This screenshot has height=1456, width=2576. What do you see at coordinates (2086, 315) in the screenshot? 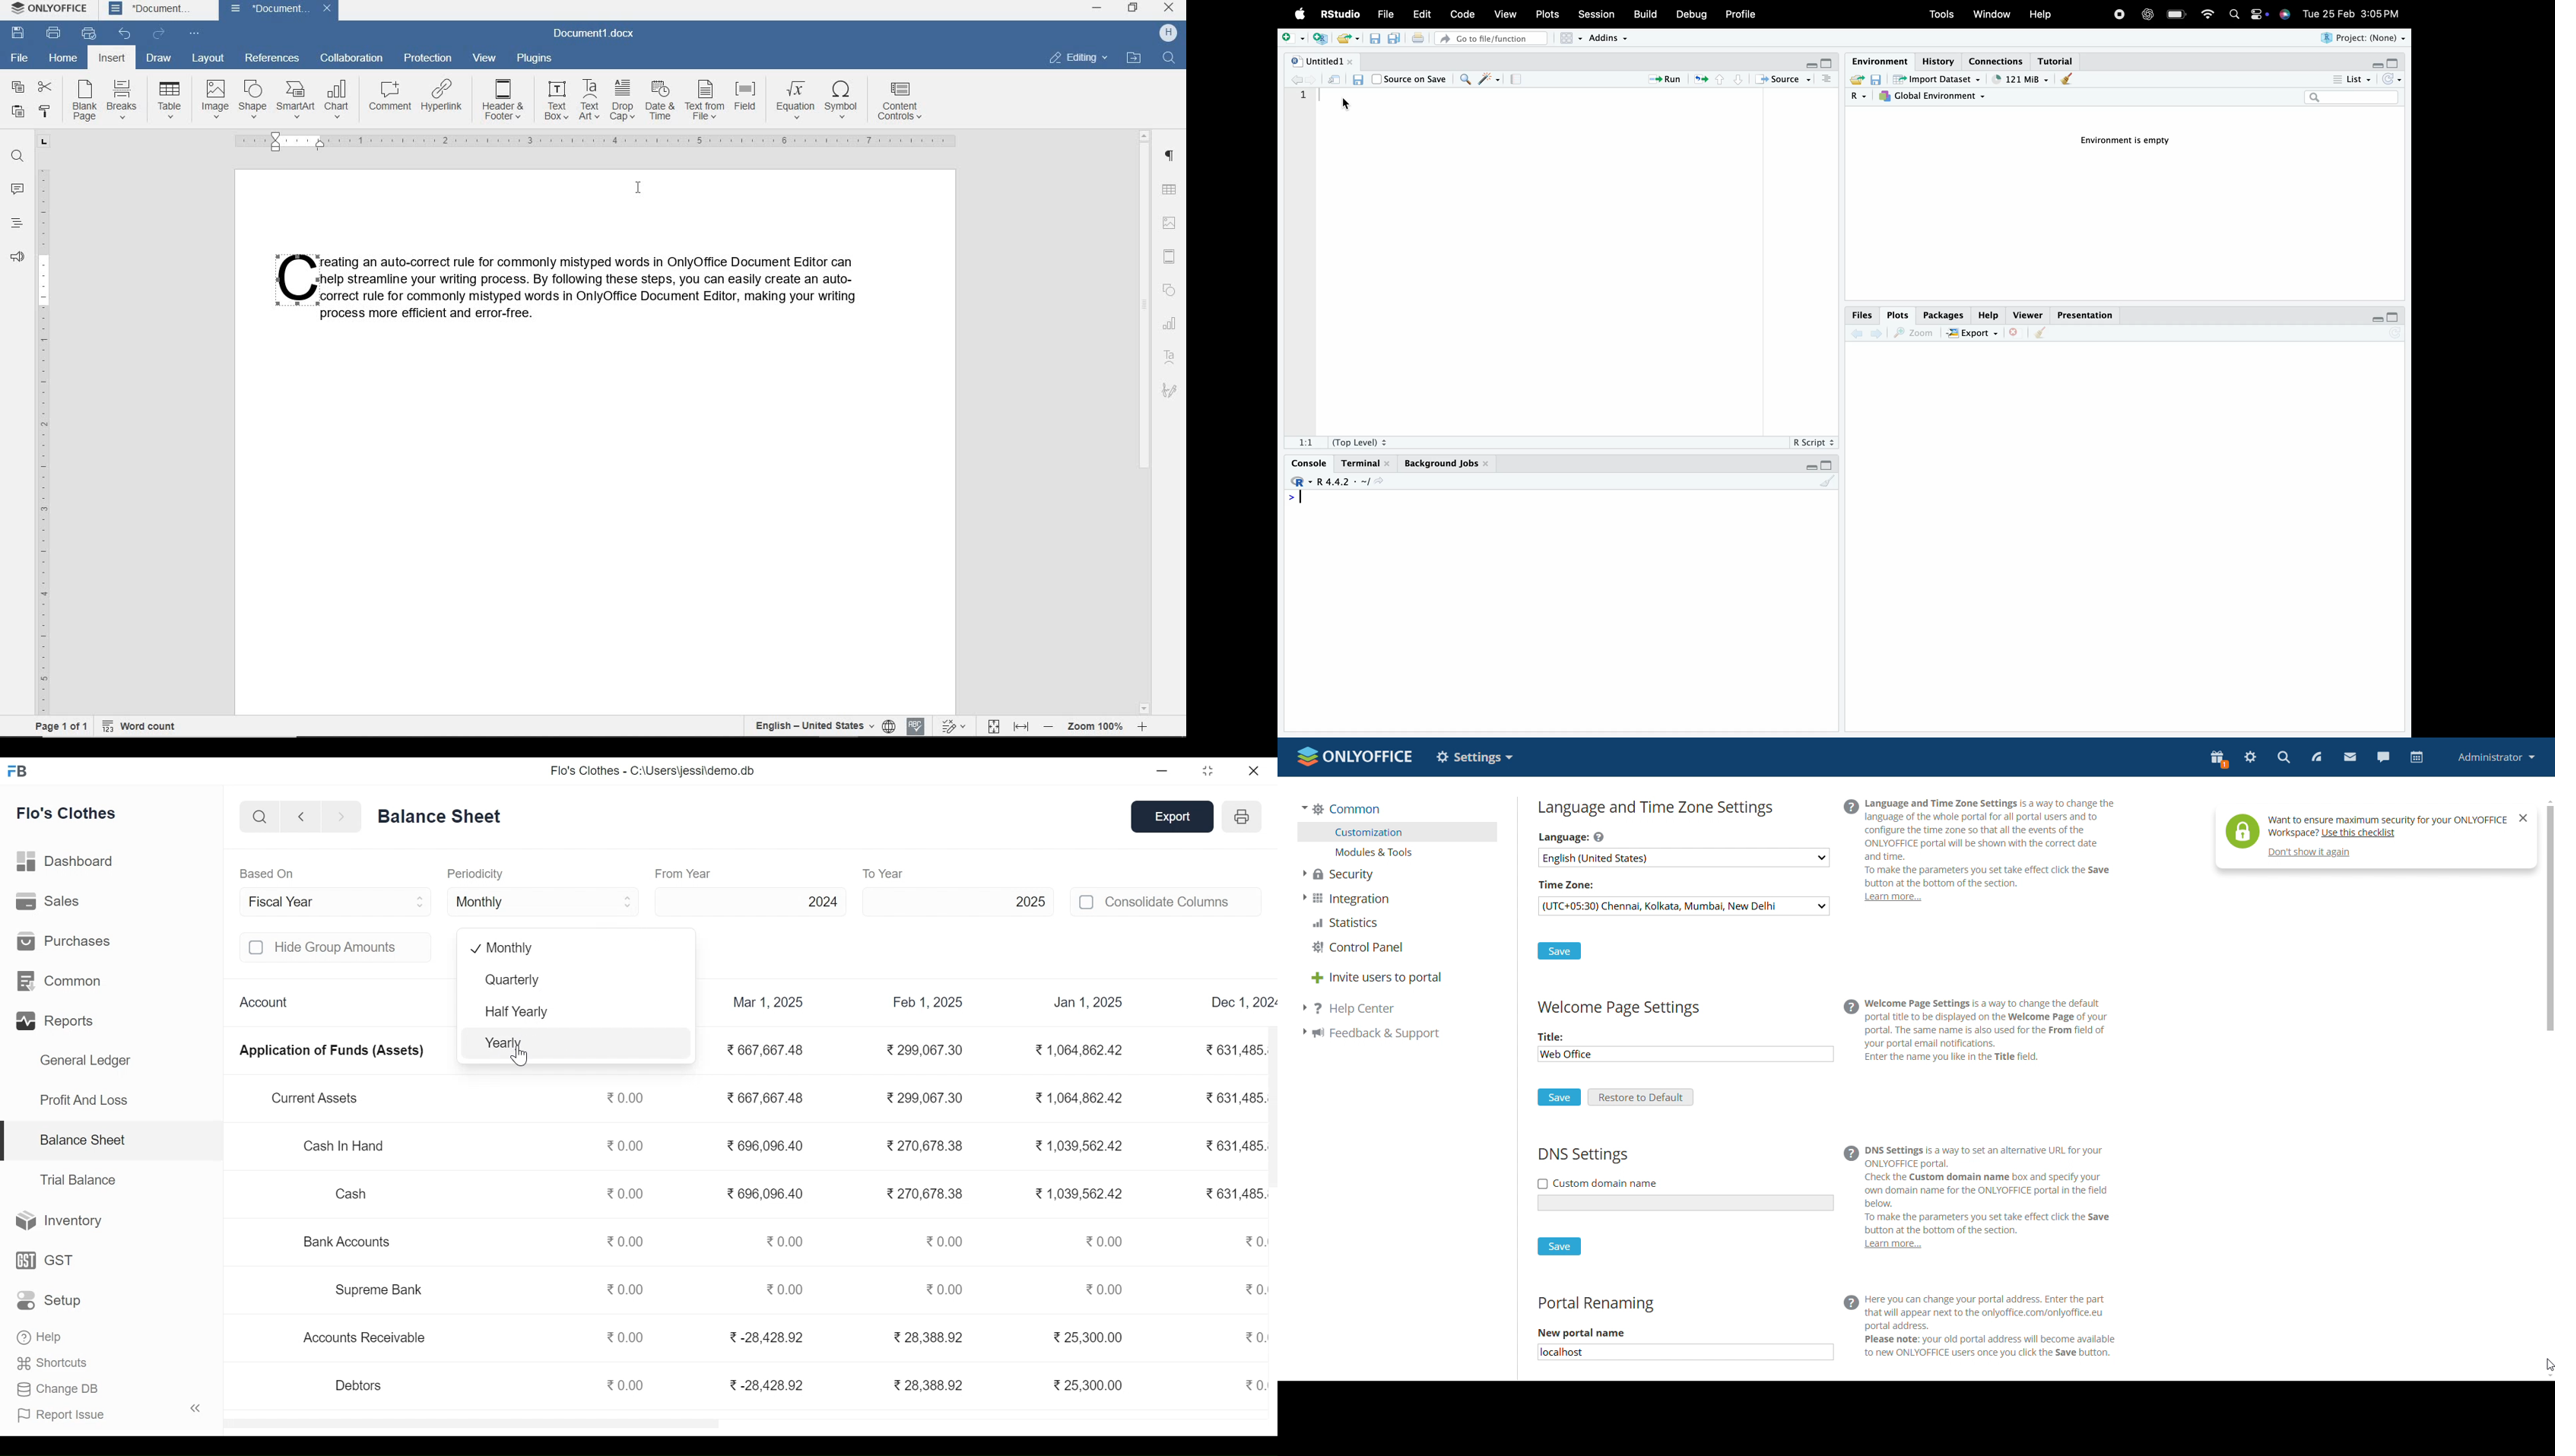
I see `Presentation` at bounding box center [2086, 315].